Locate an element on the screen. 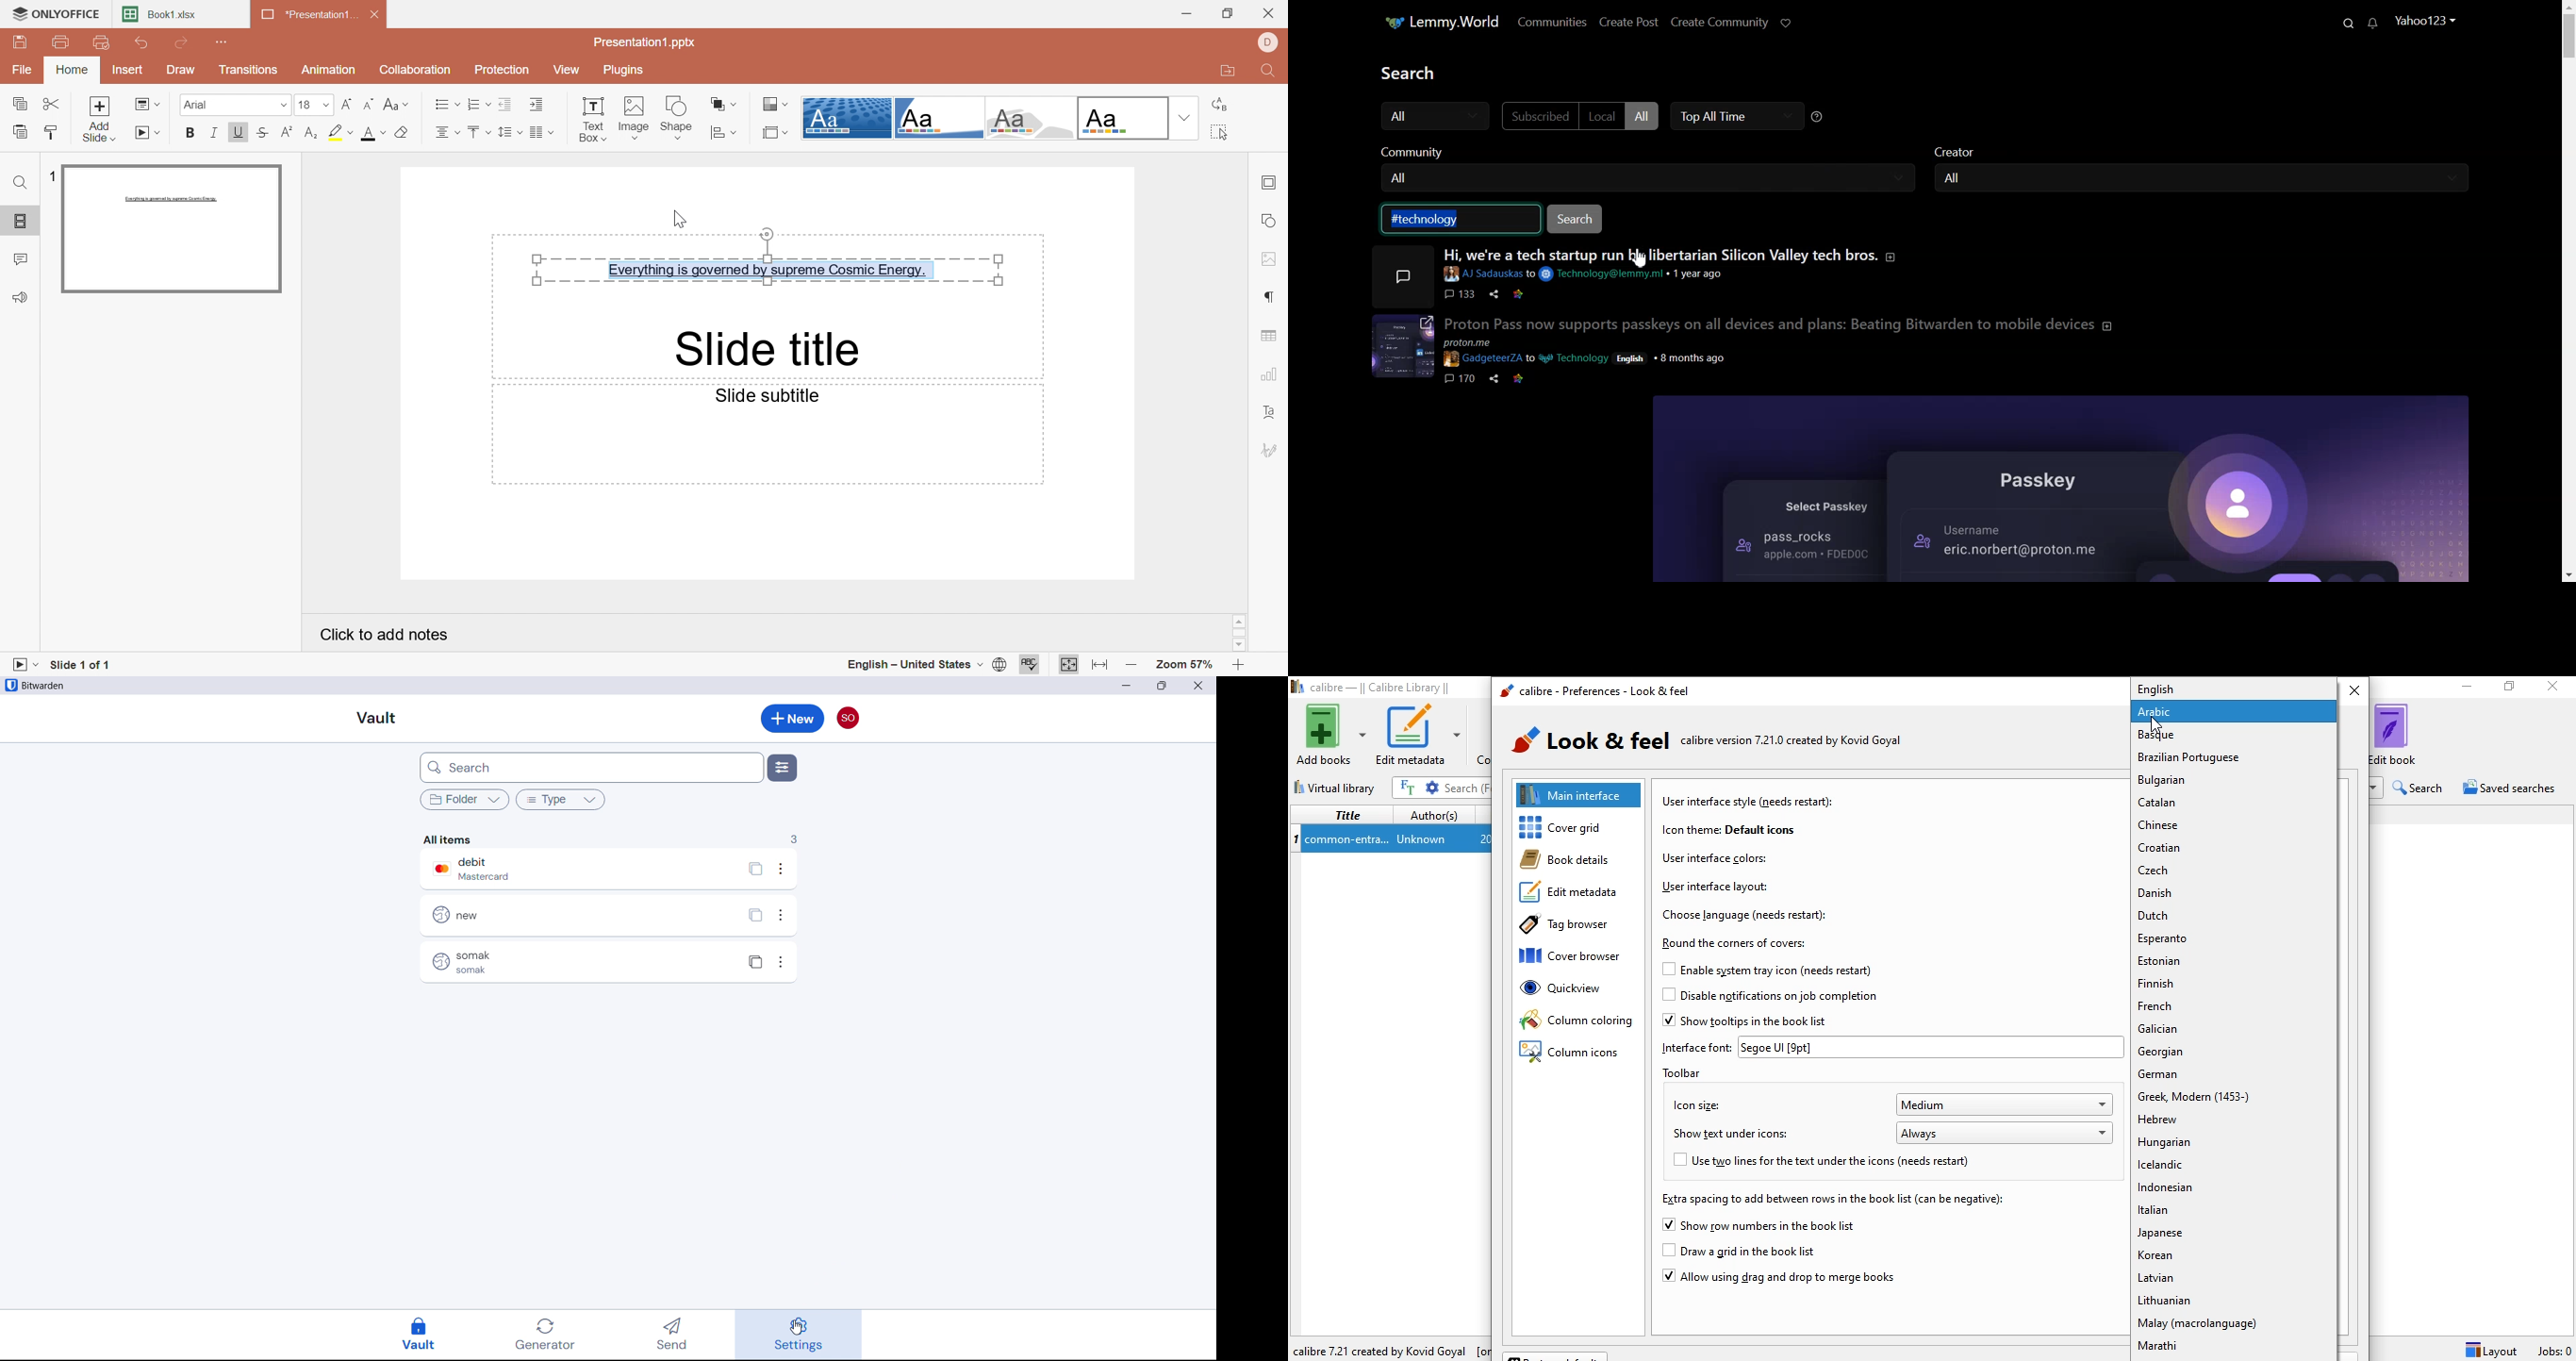  minimise  is located at coordinates (1126, 686).